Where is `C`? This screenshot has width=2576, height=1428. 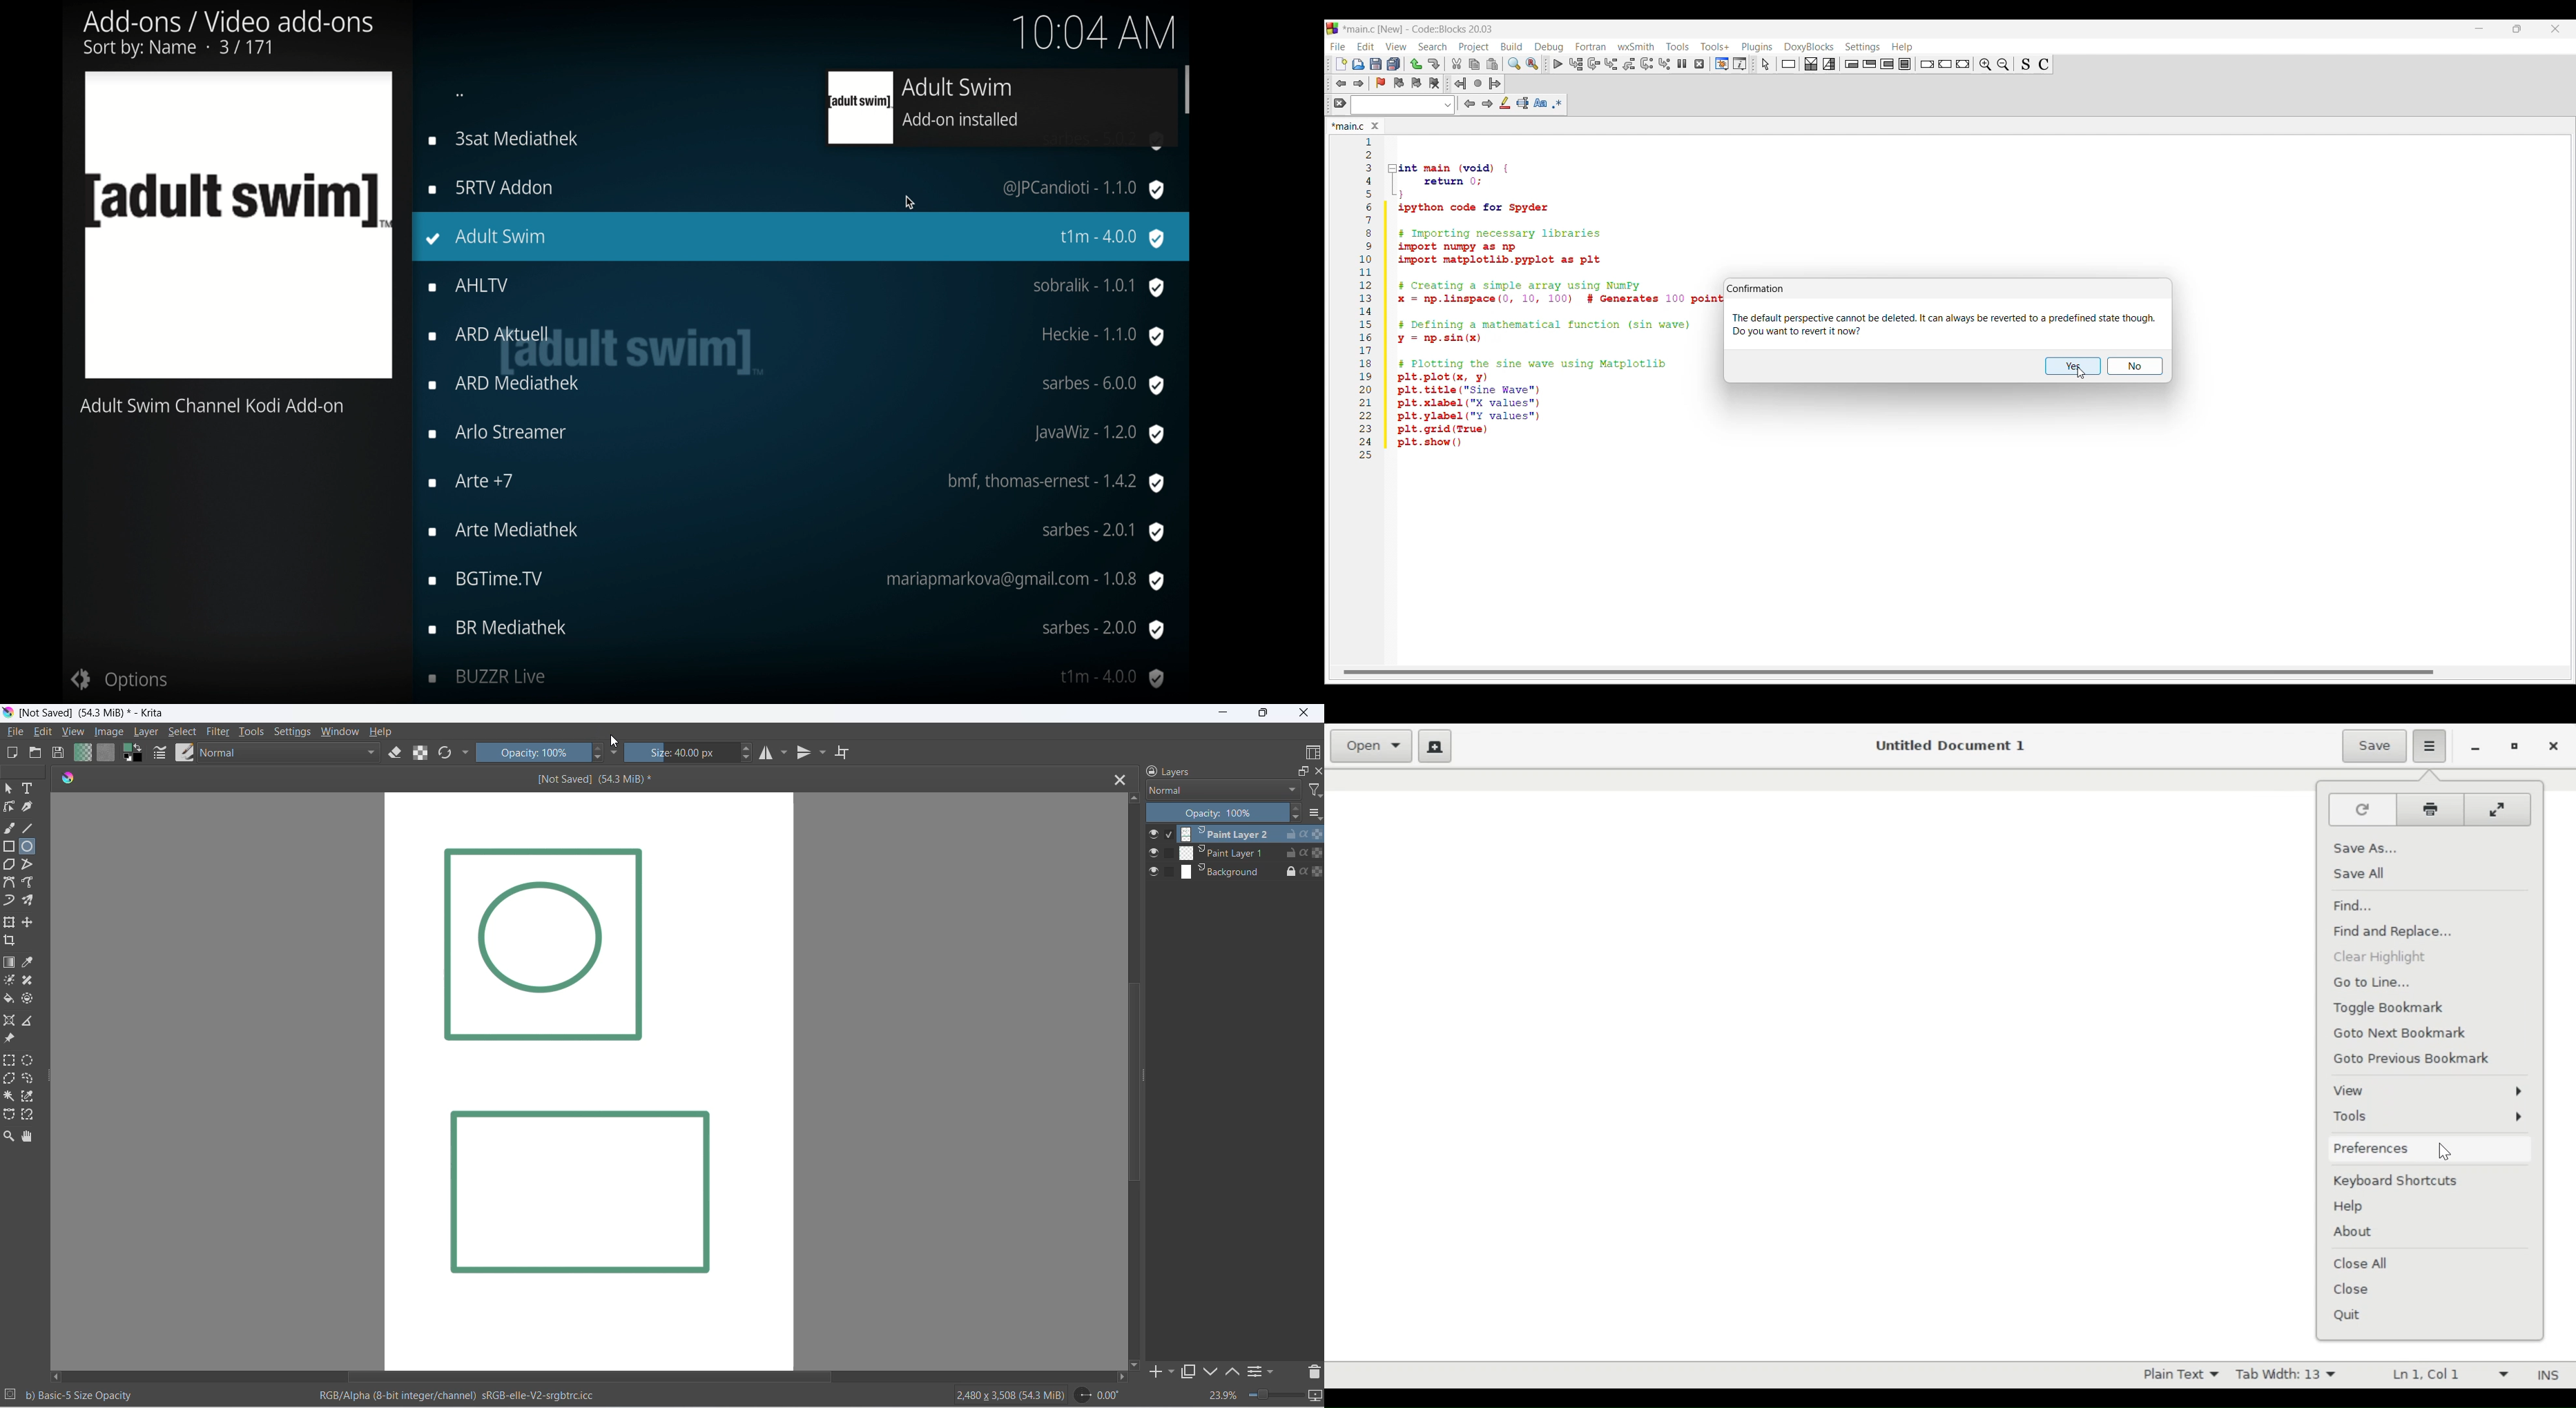 C is located at coordinates (2499, 810).